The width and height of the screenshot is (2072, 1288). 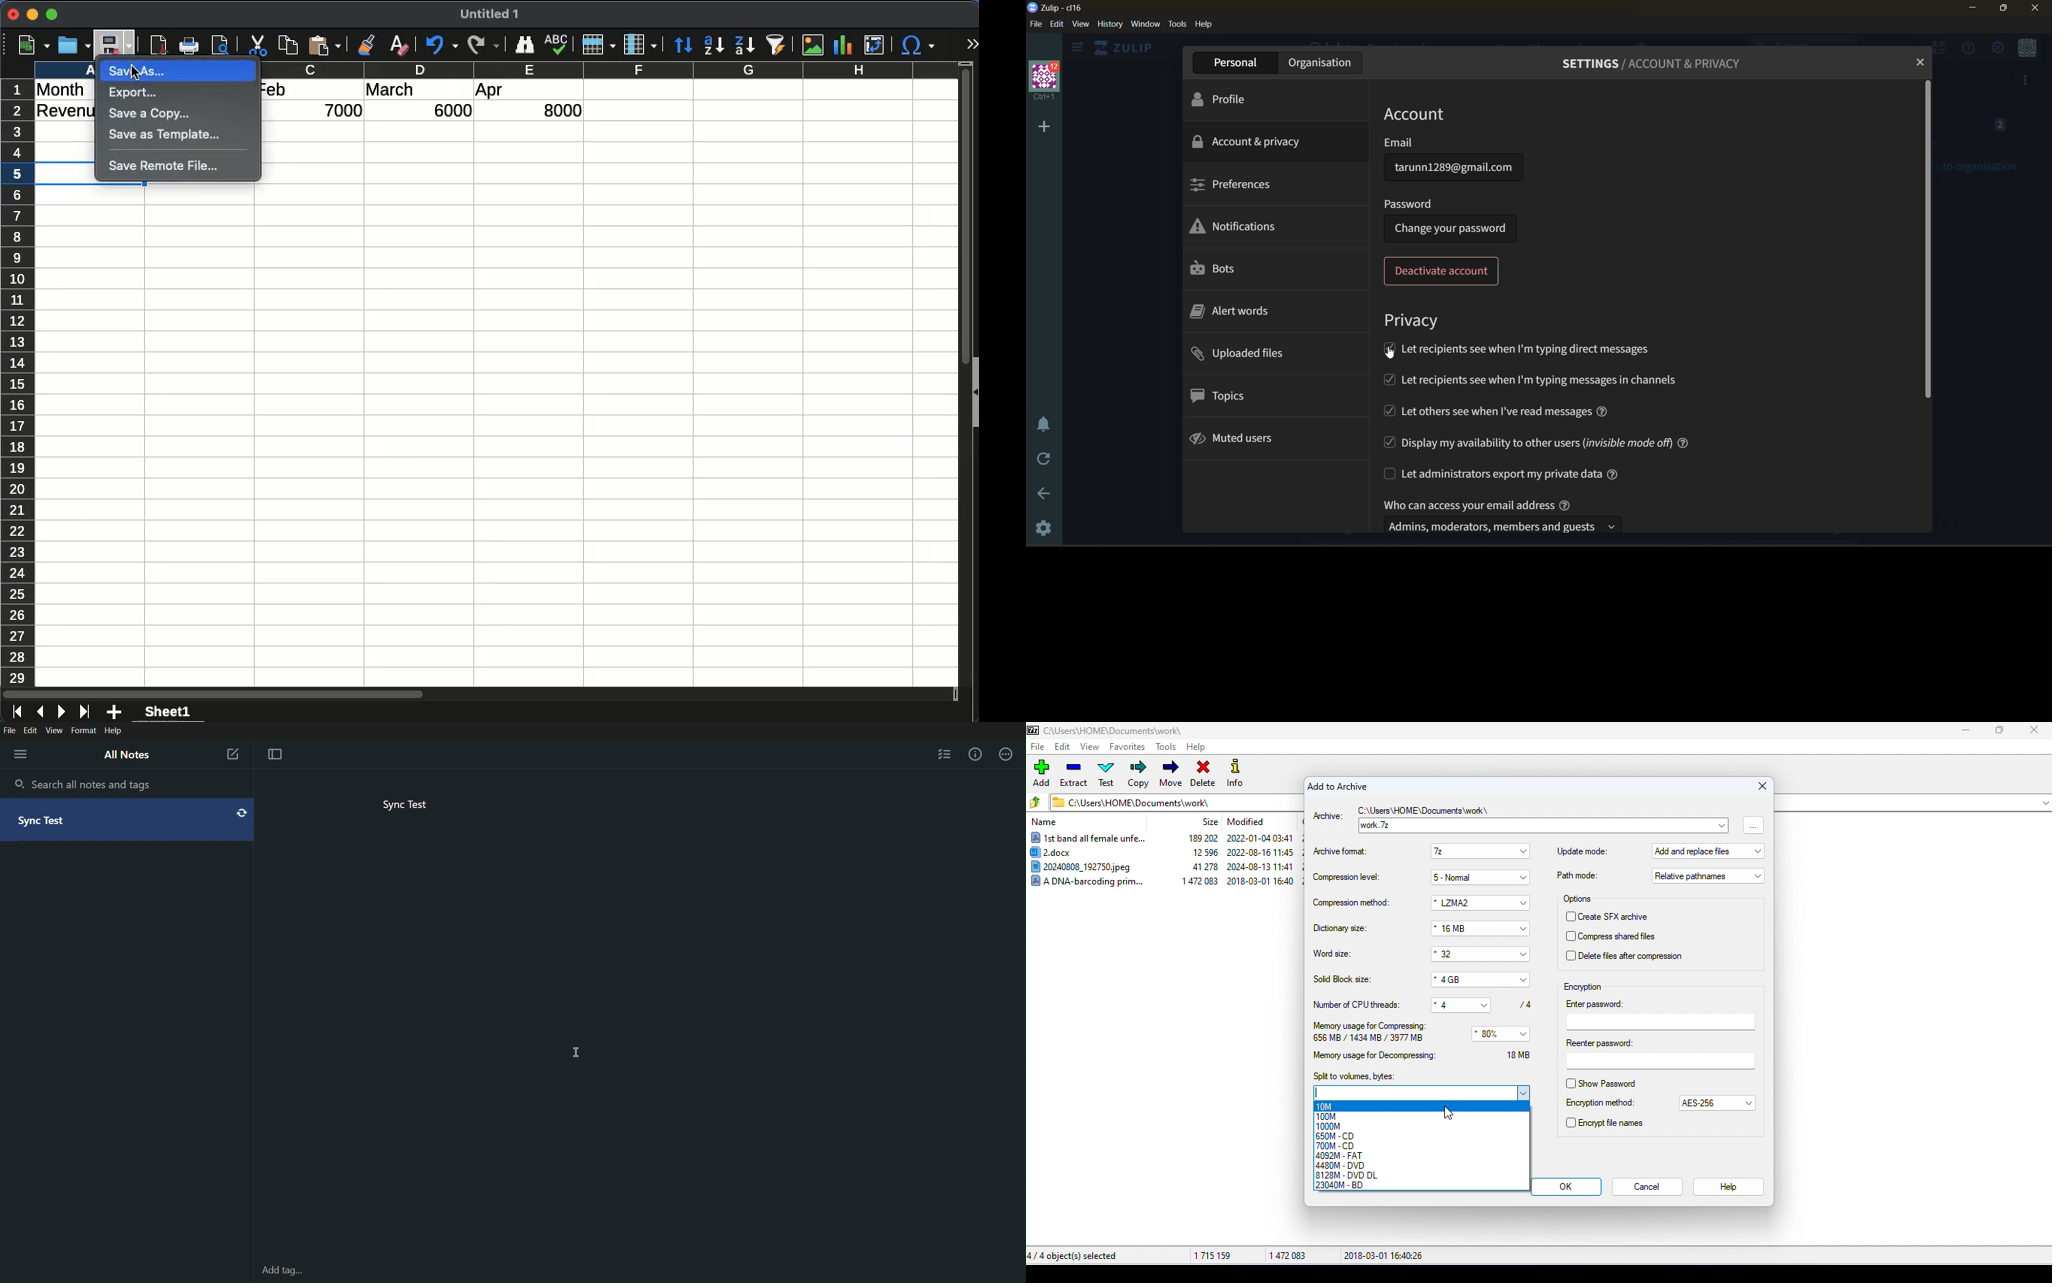 I want to click on Help, so click(x=115, y=730).